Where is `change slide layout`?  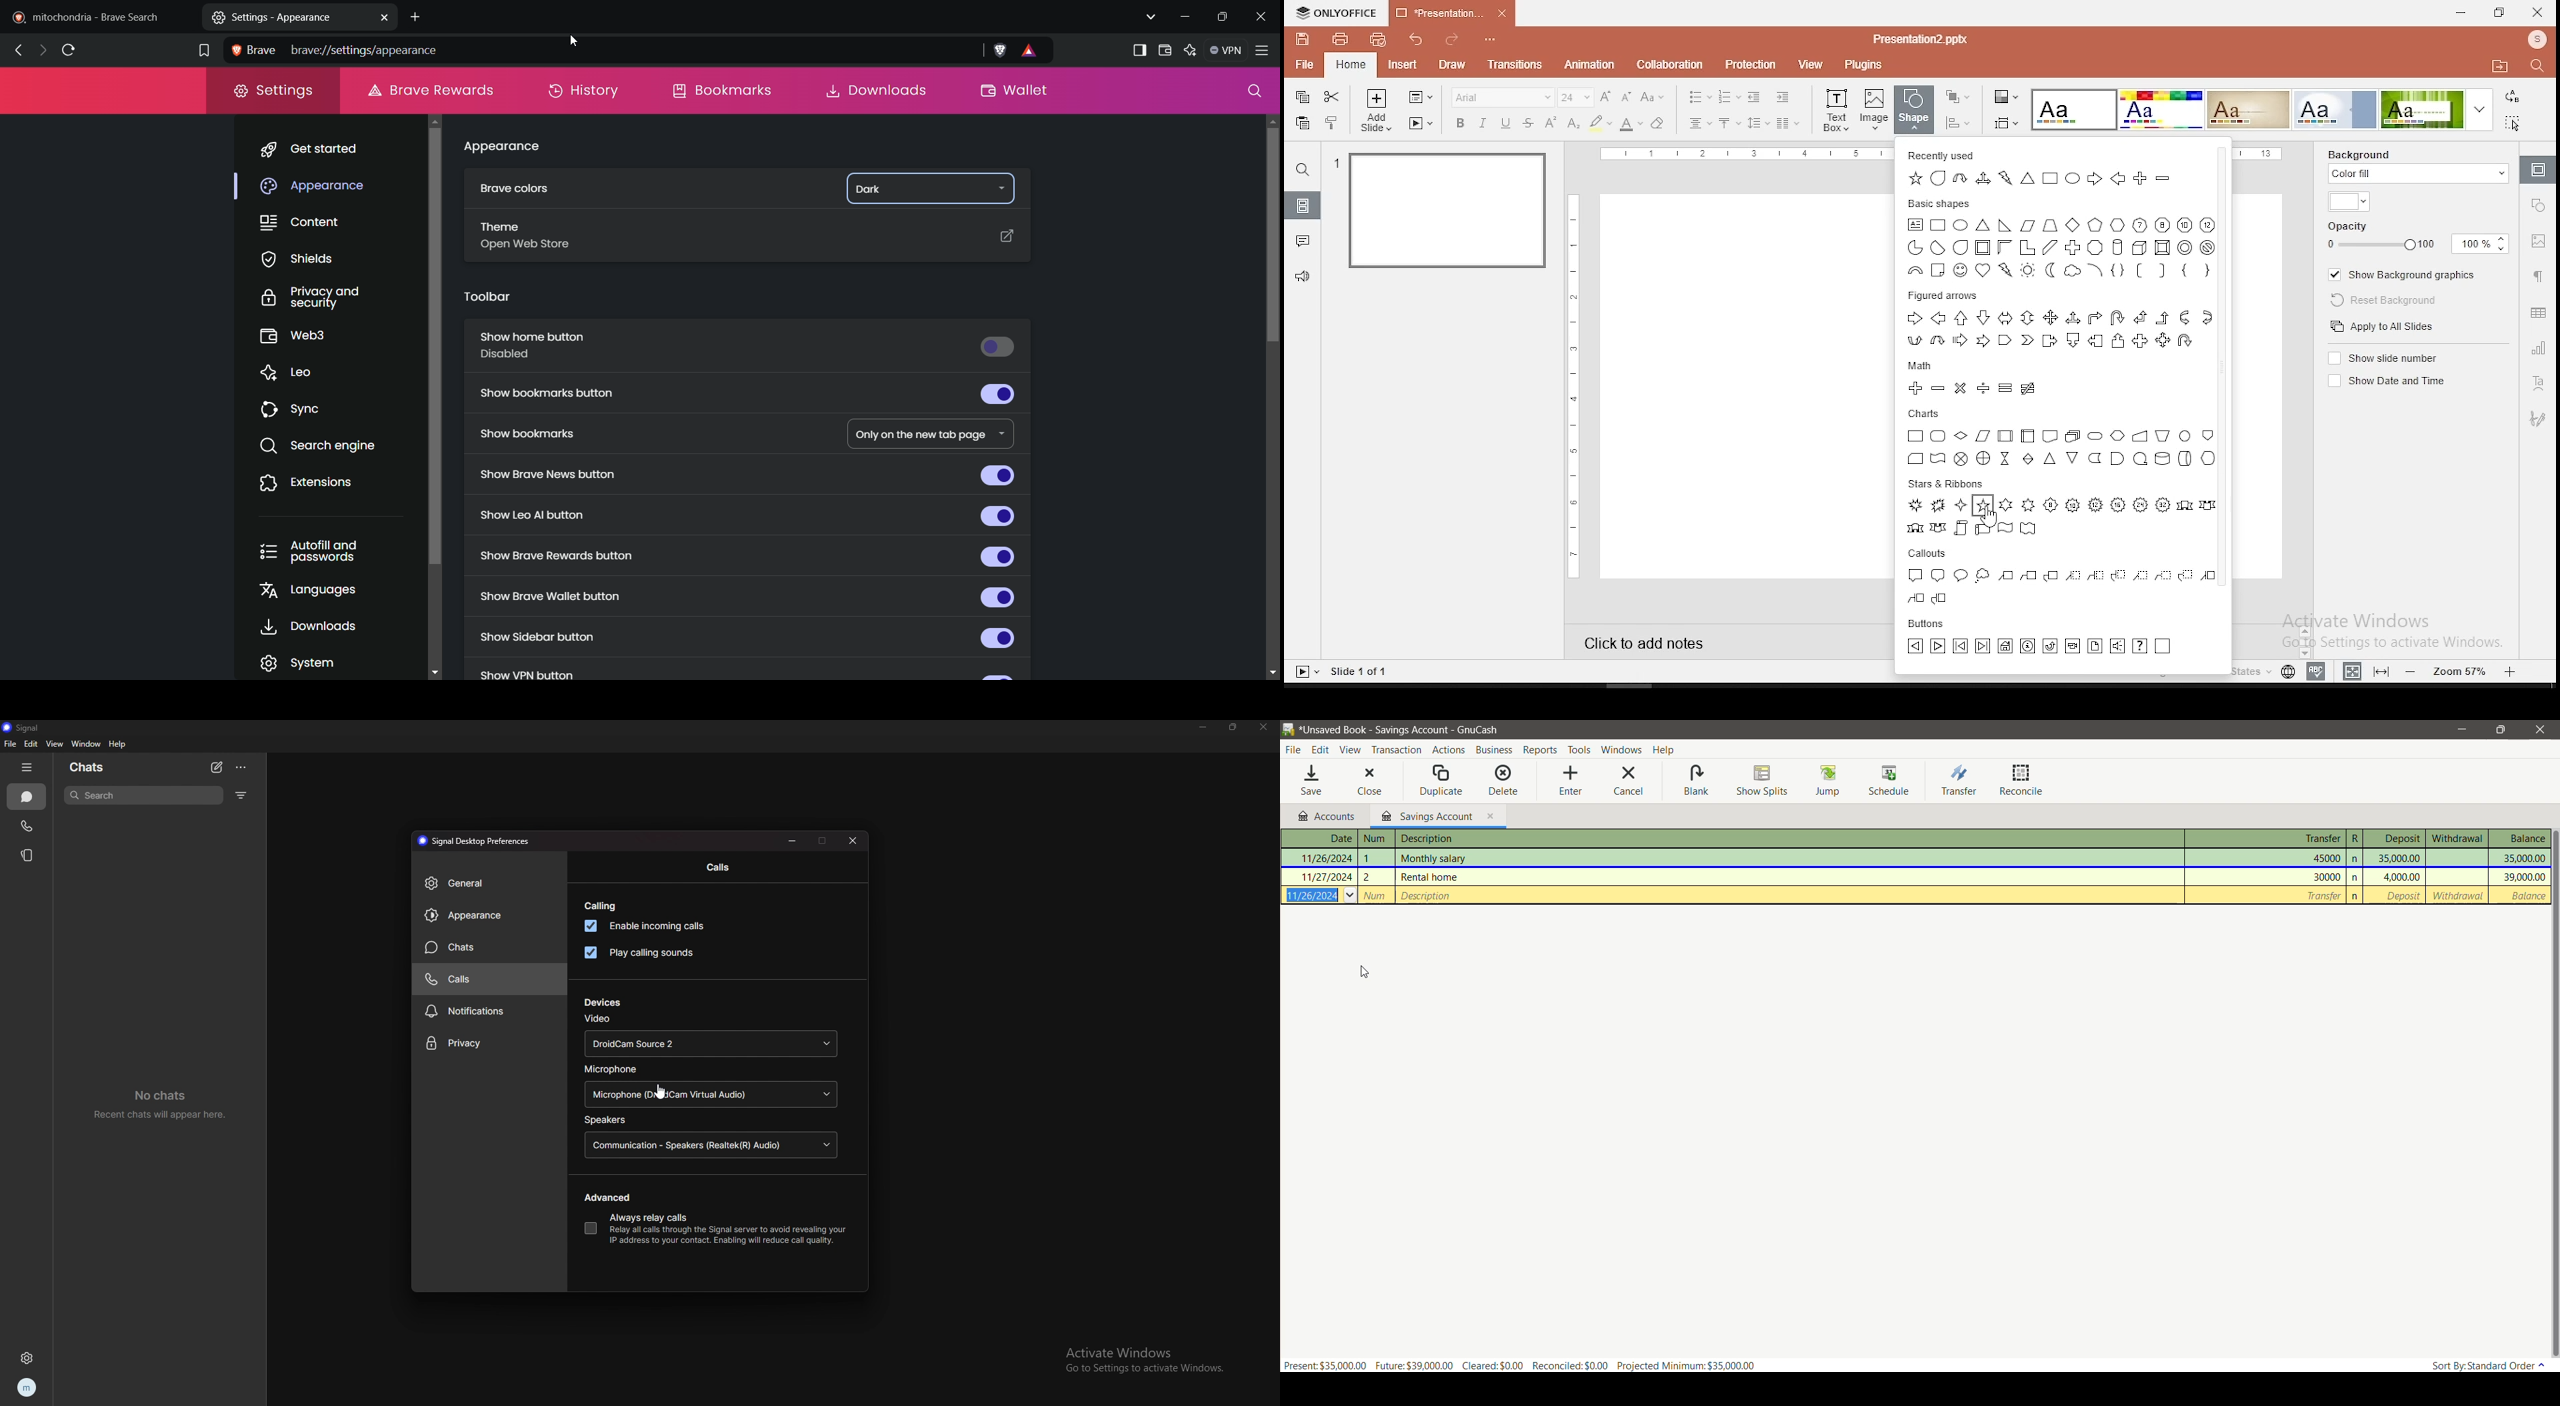 change slide layout is located at coordinates (1419, 98).